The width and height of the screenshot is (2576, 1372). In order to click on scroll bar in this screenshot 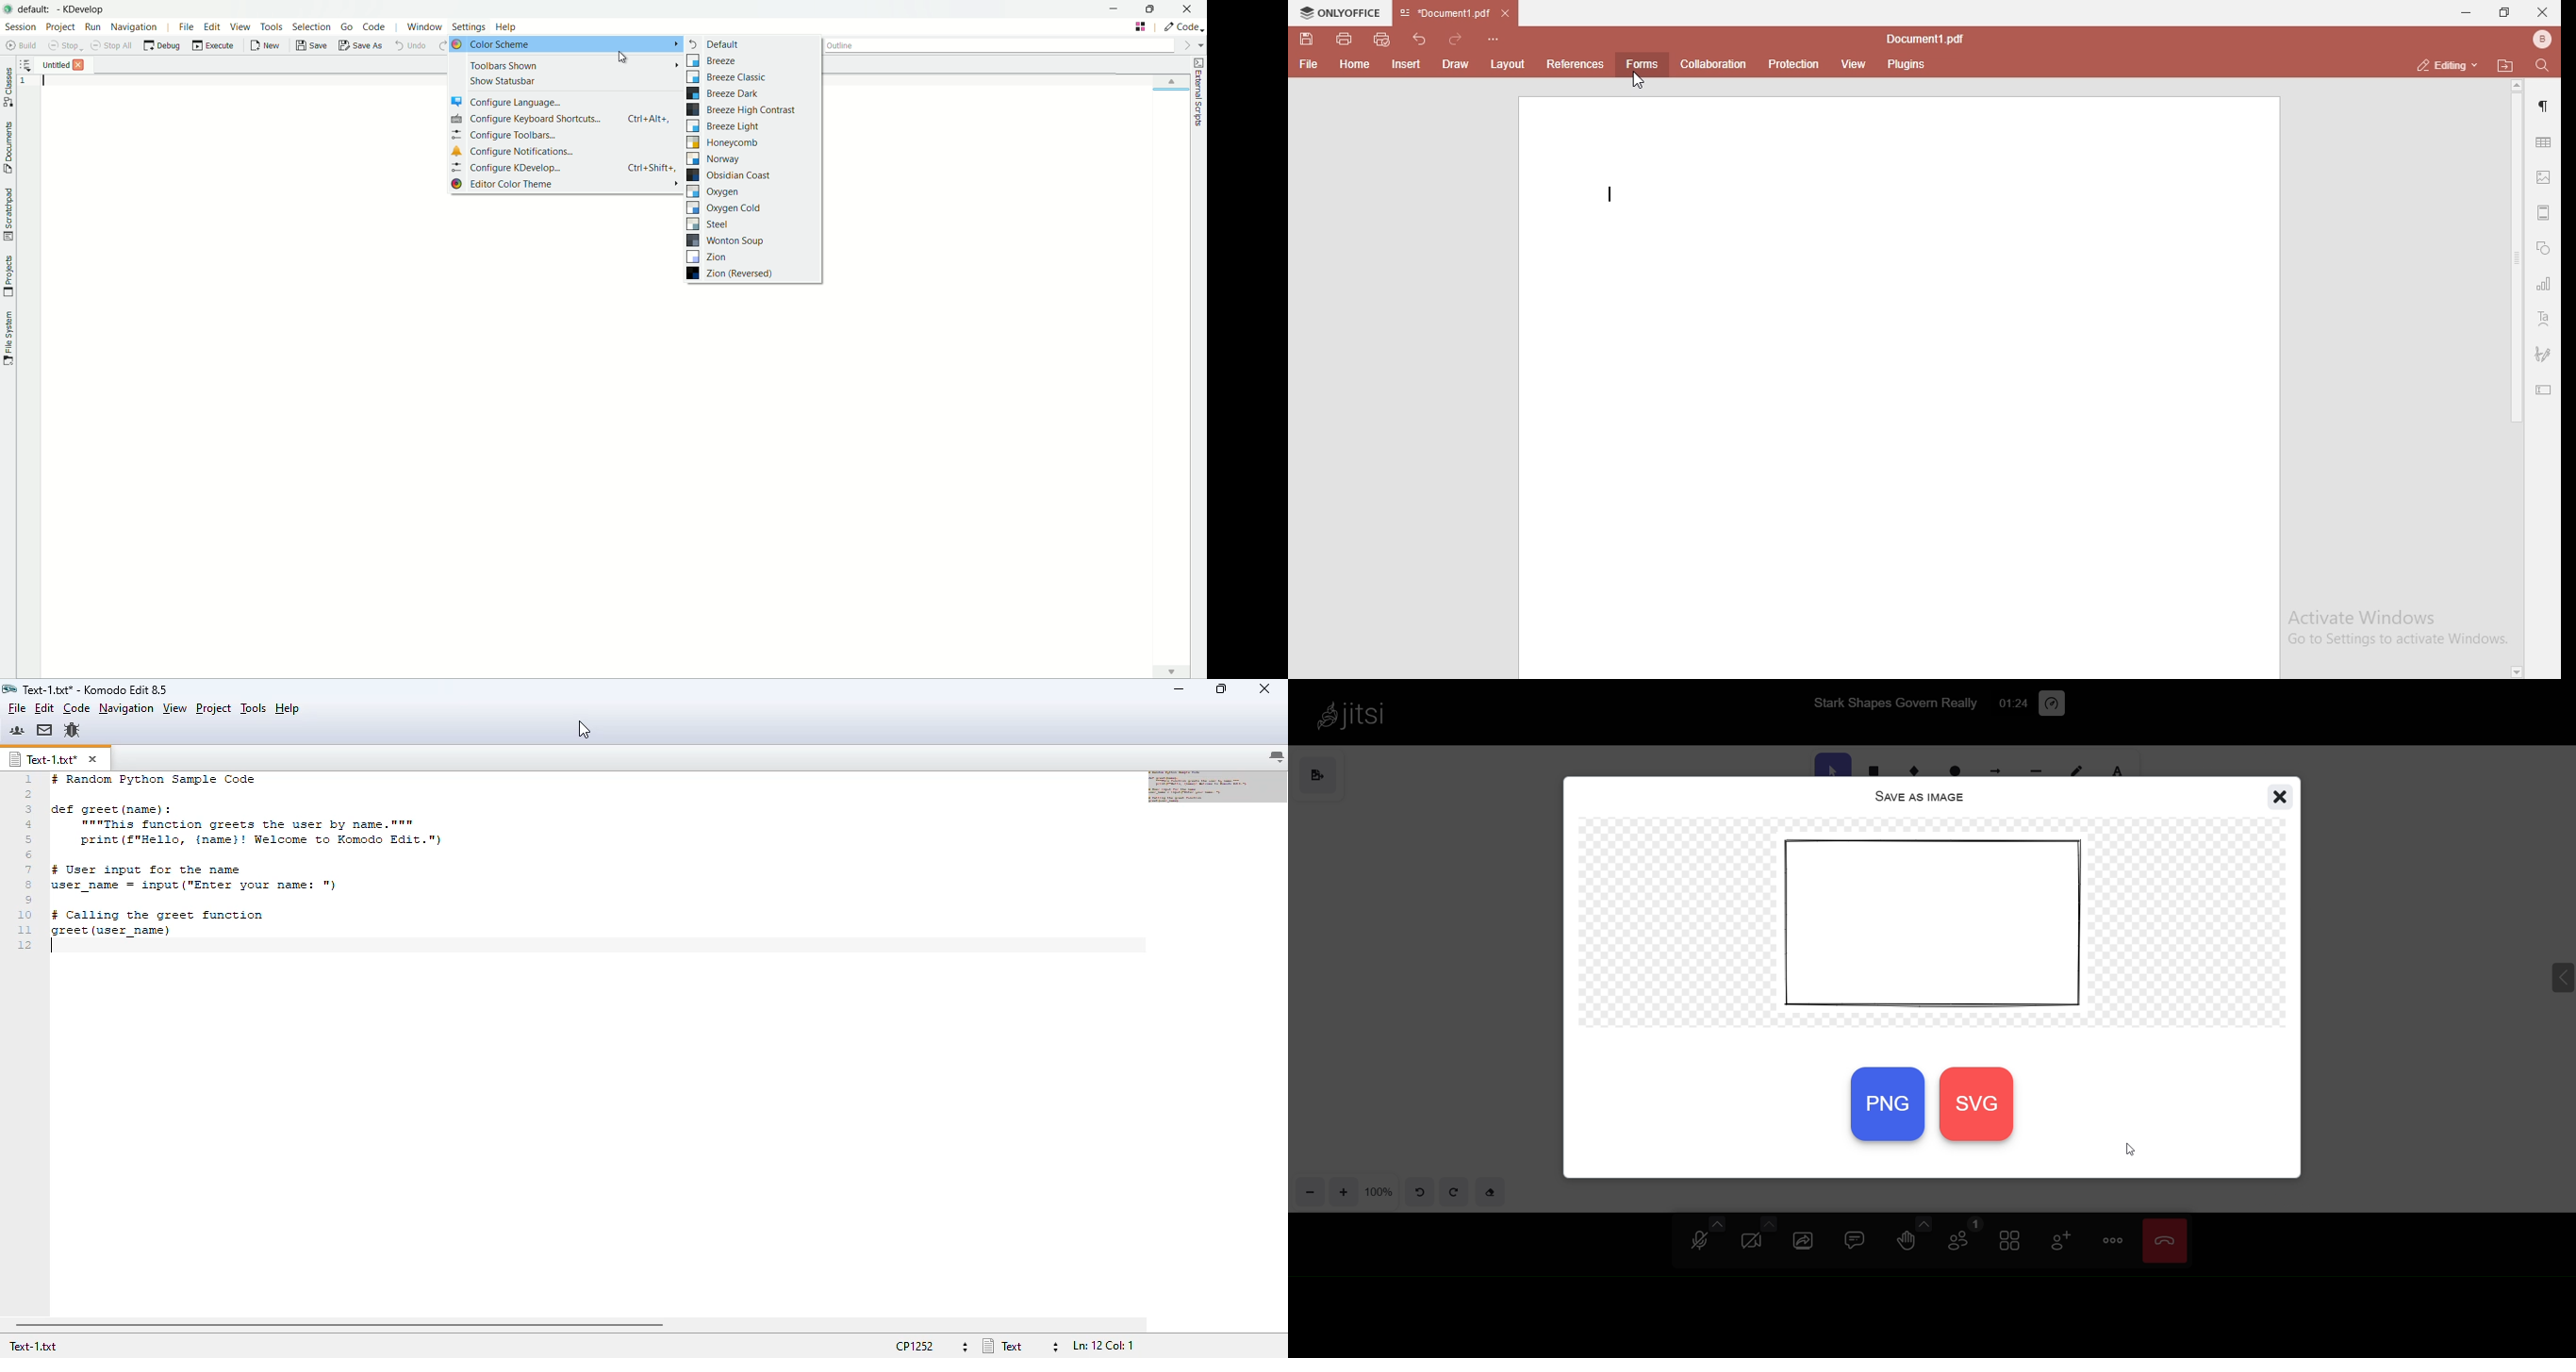, I will do `click(2515, 257)`.